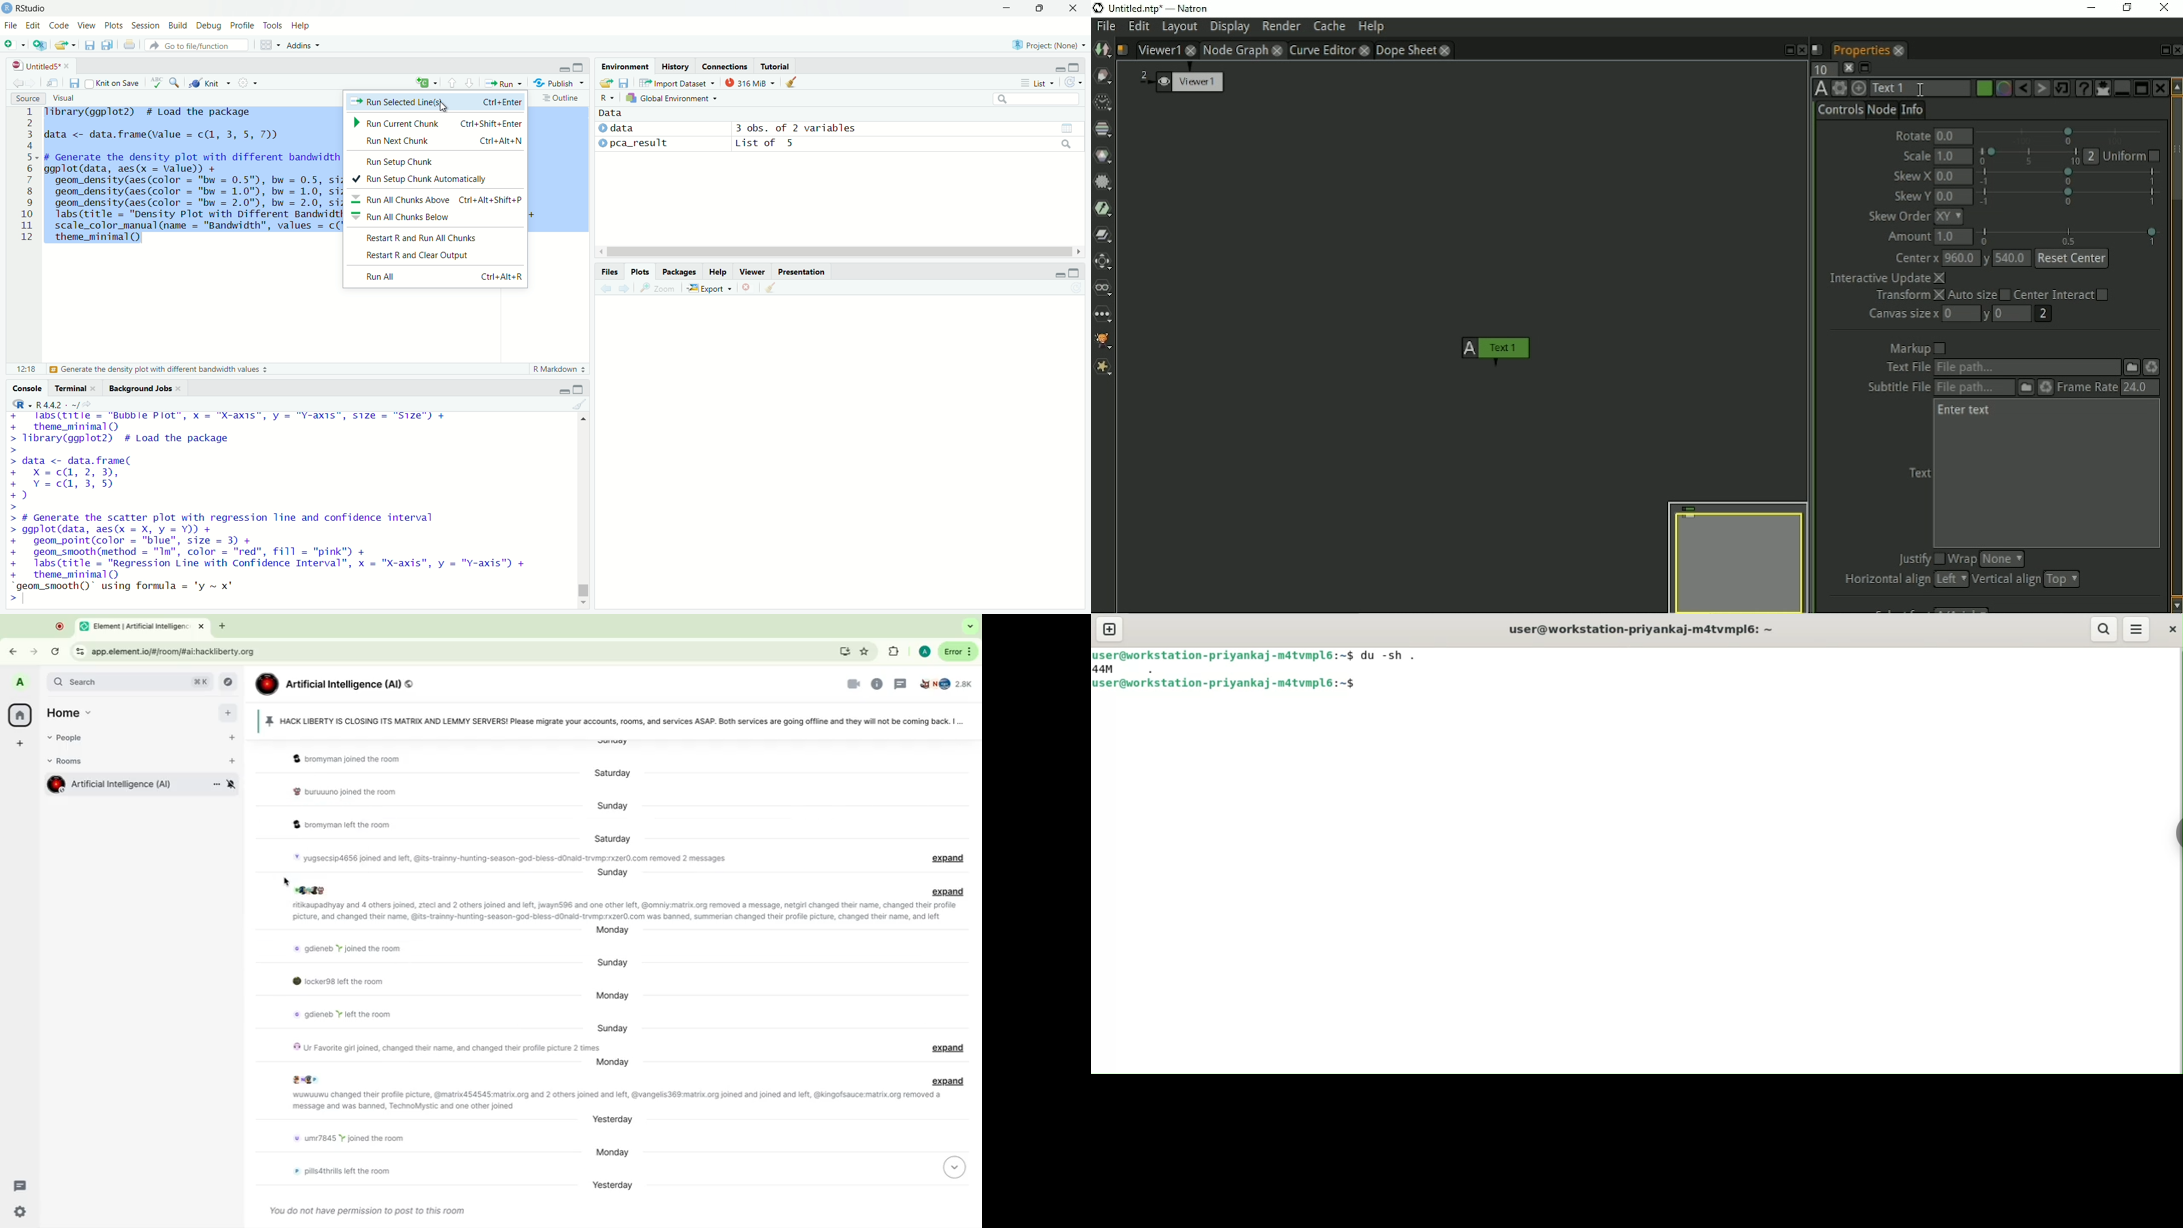  Describe the element at coordinates (36, 65) in the screenshot. I see `Untitled5*` at that location.